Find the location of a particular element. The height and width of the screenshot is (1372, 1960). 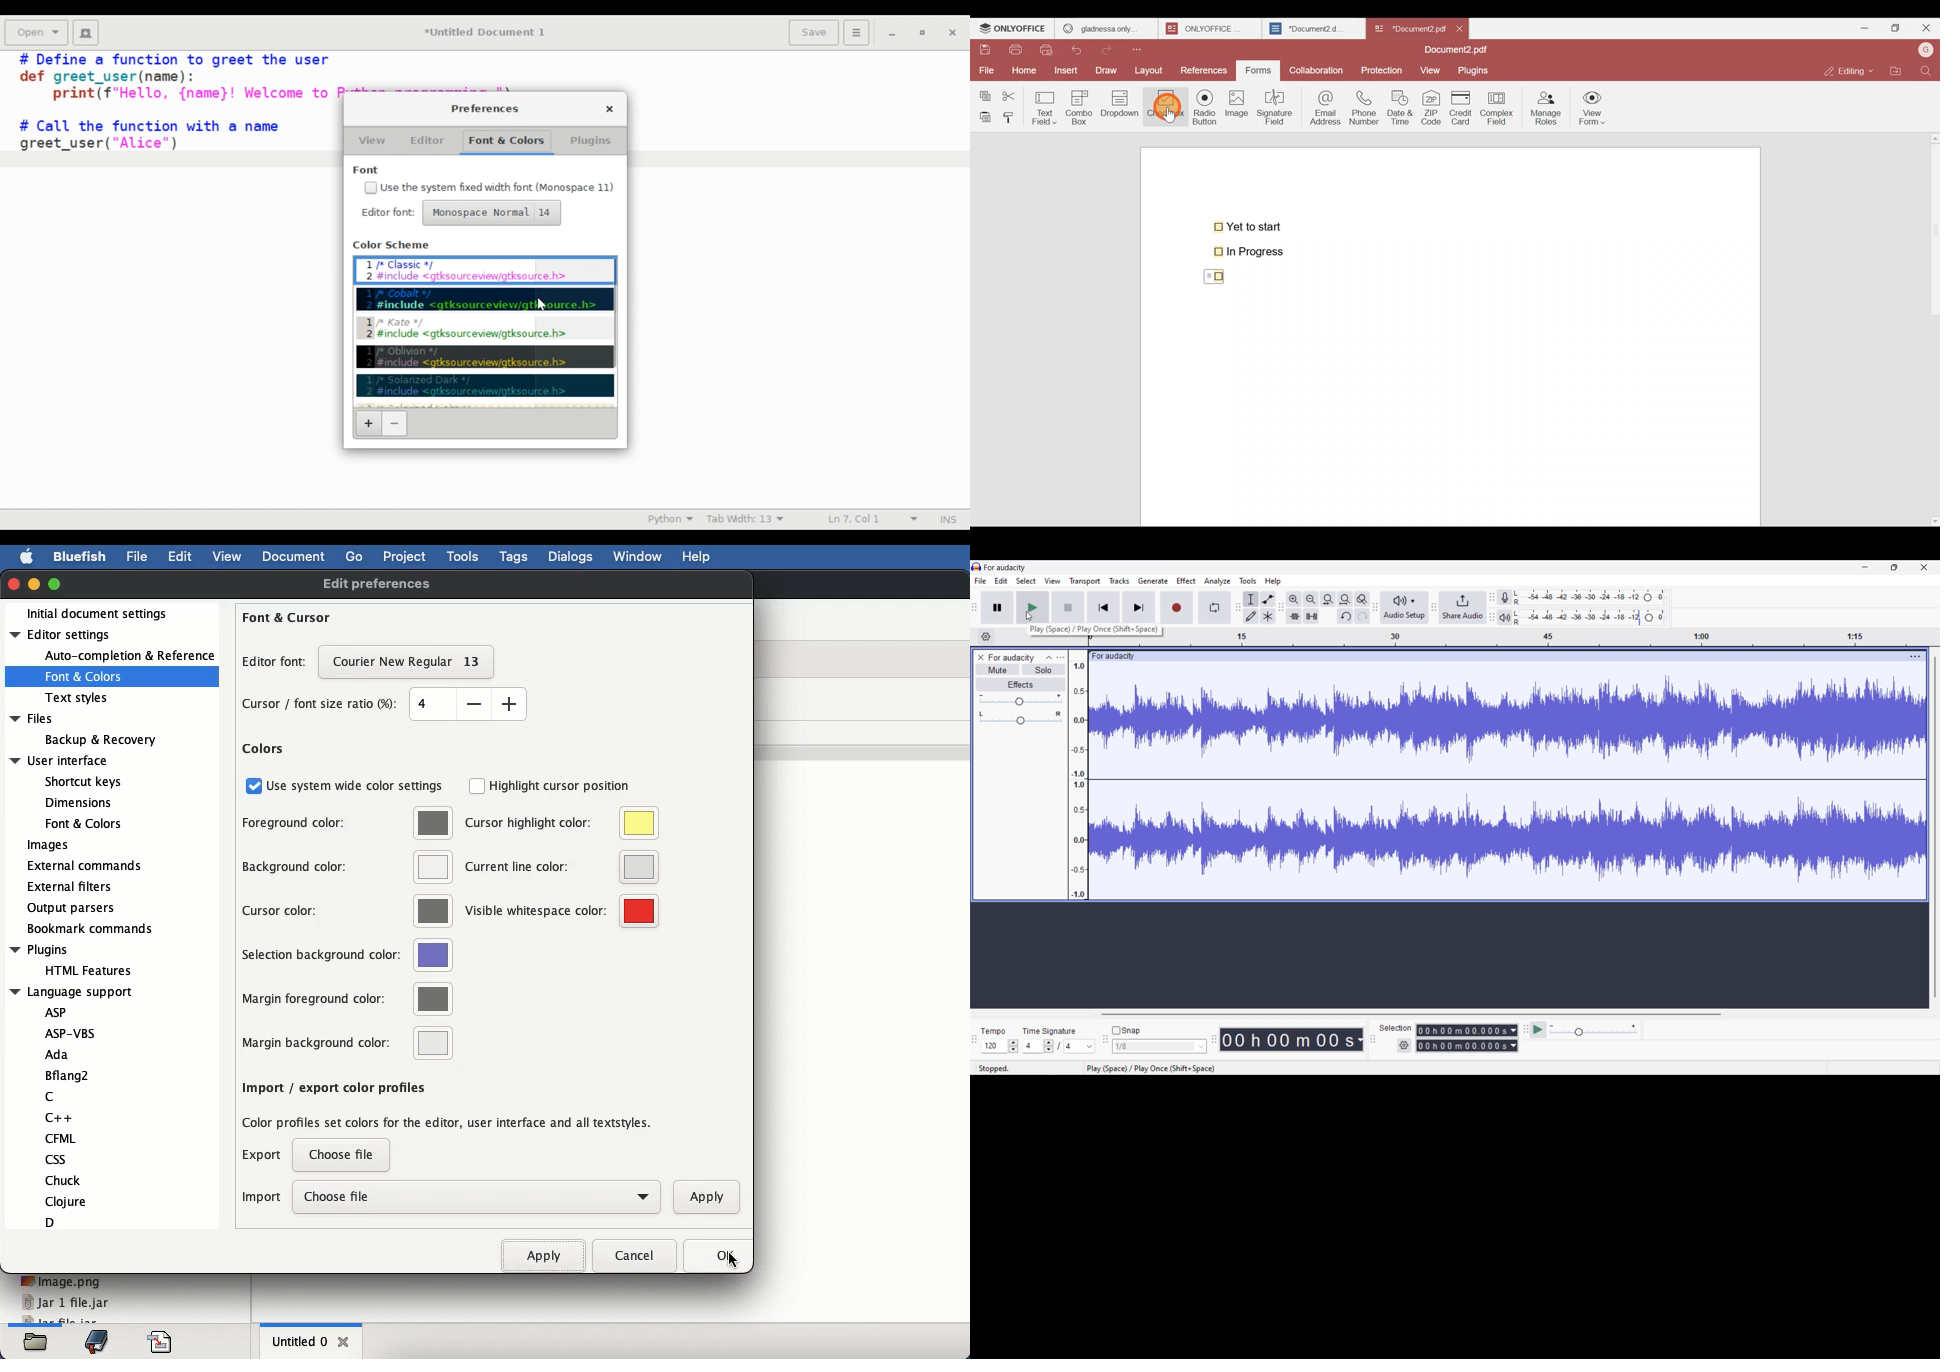

ZIP code is located at coordinates (1431, 109).